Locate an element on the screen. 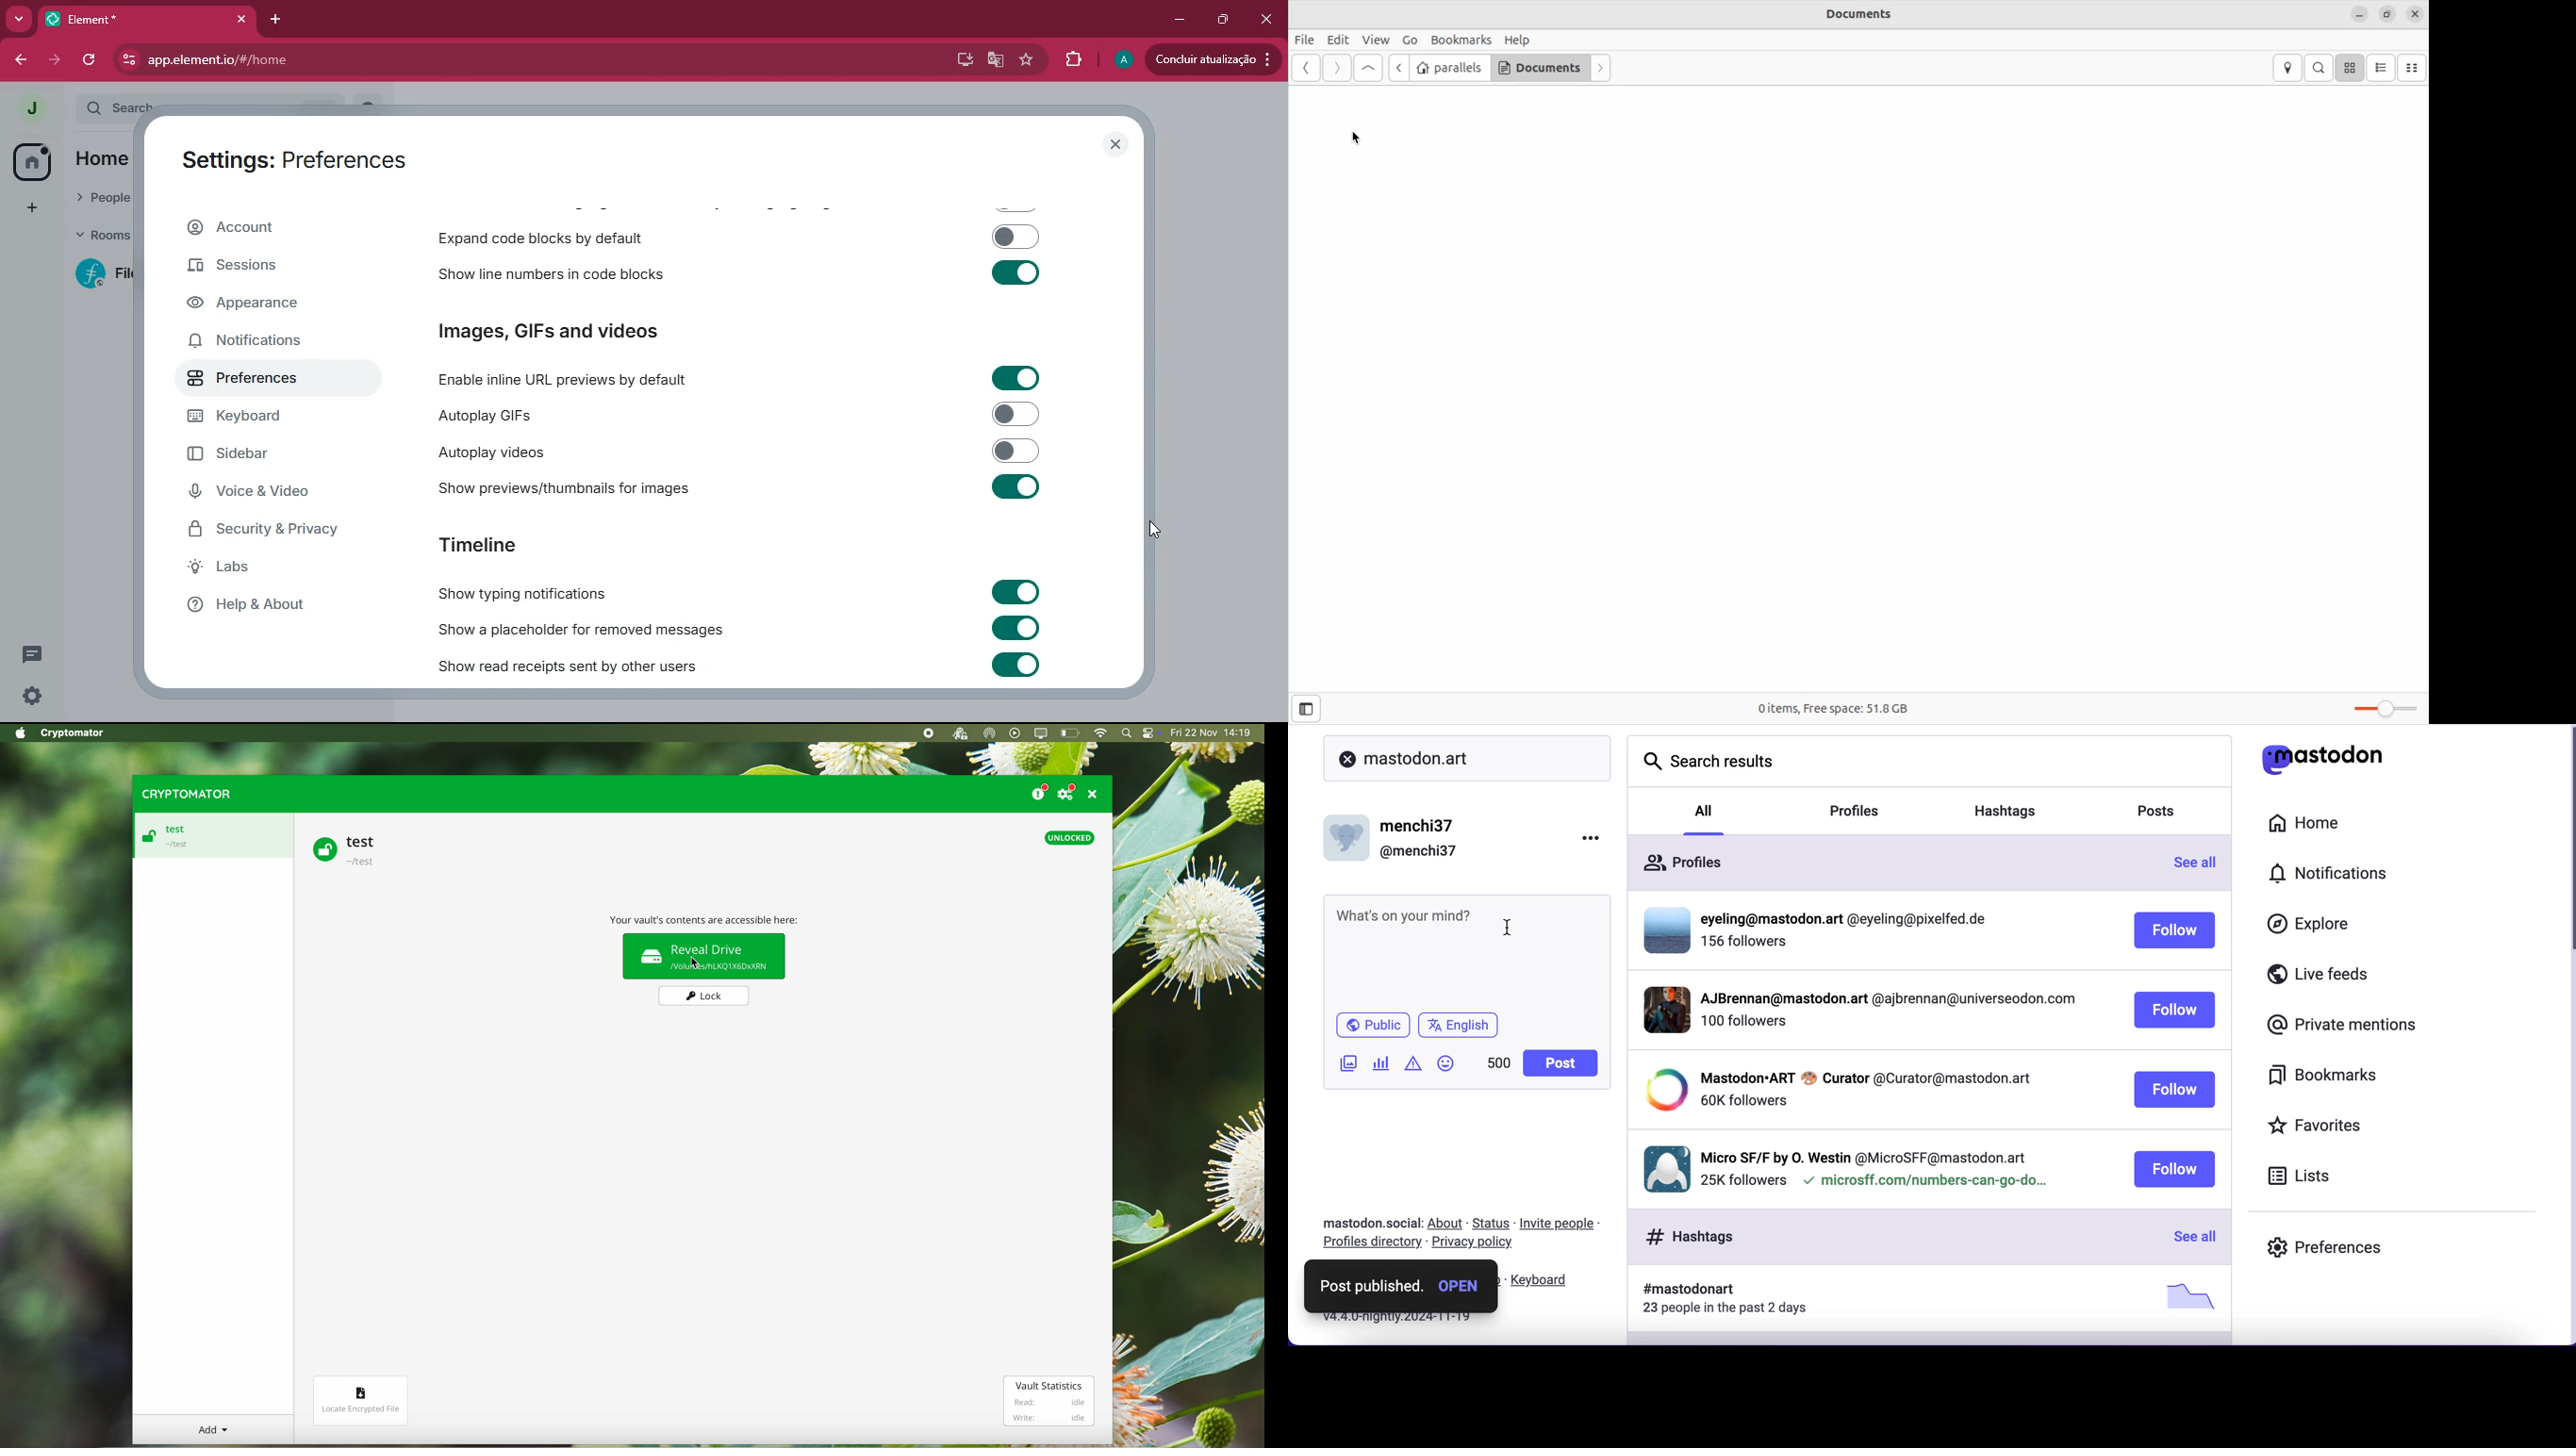  show typing notifications is located at coordinates (540, 593).